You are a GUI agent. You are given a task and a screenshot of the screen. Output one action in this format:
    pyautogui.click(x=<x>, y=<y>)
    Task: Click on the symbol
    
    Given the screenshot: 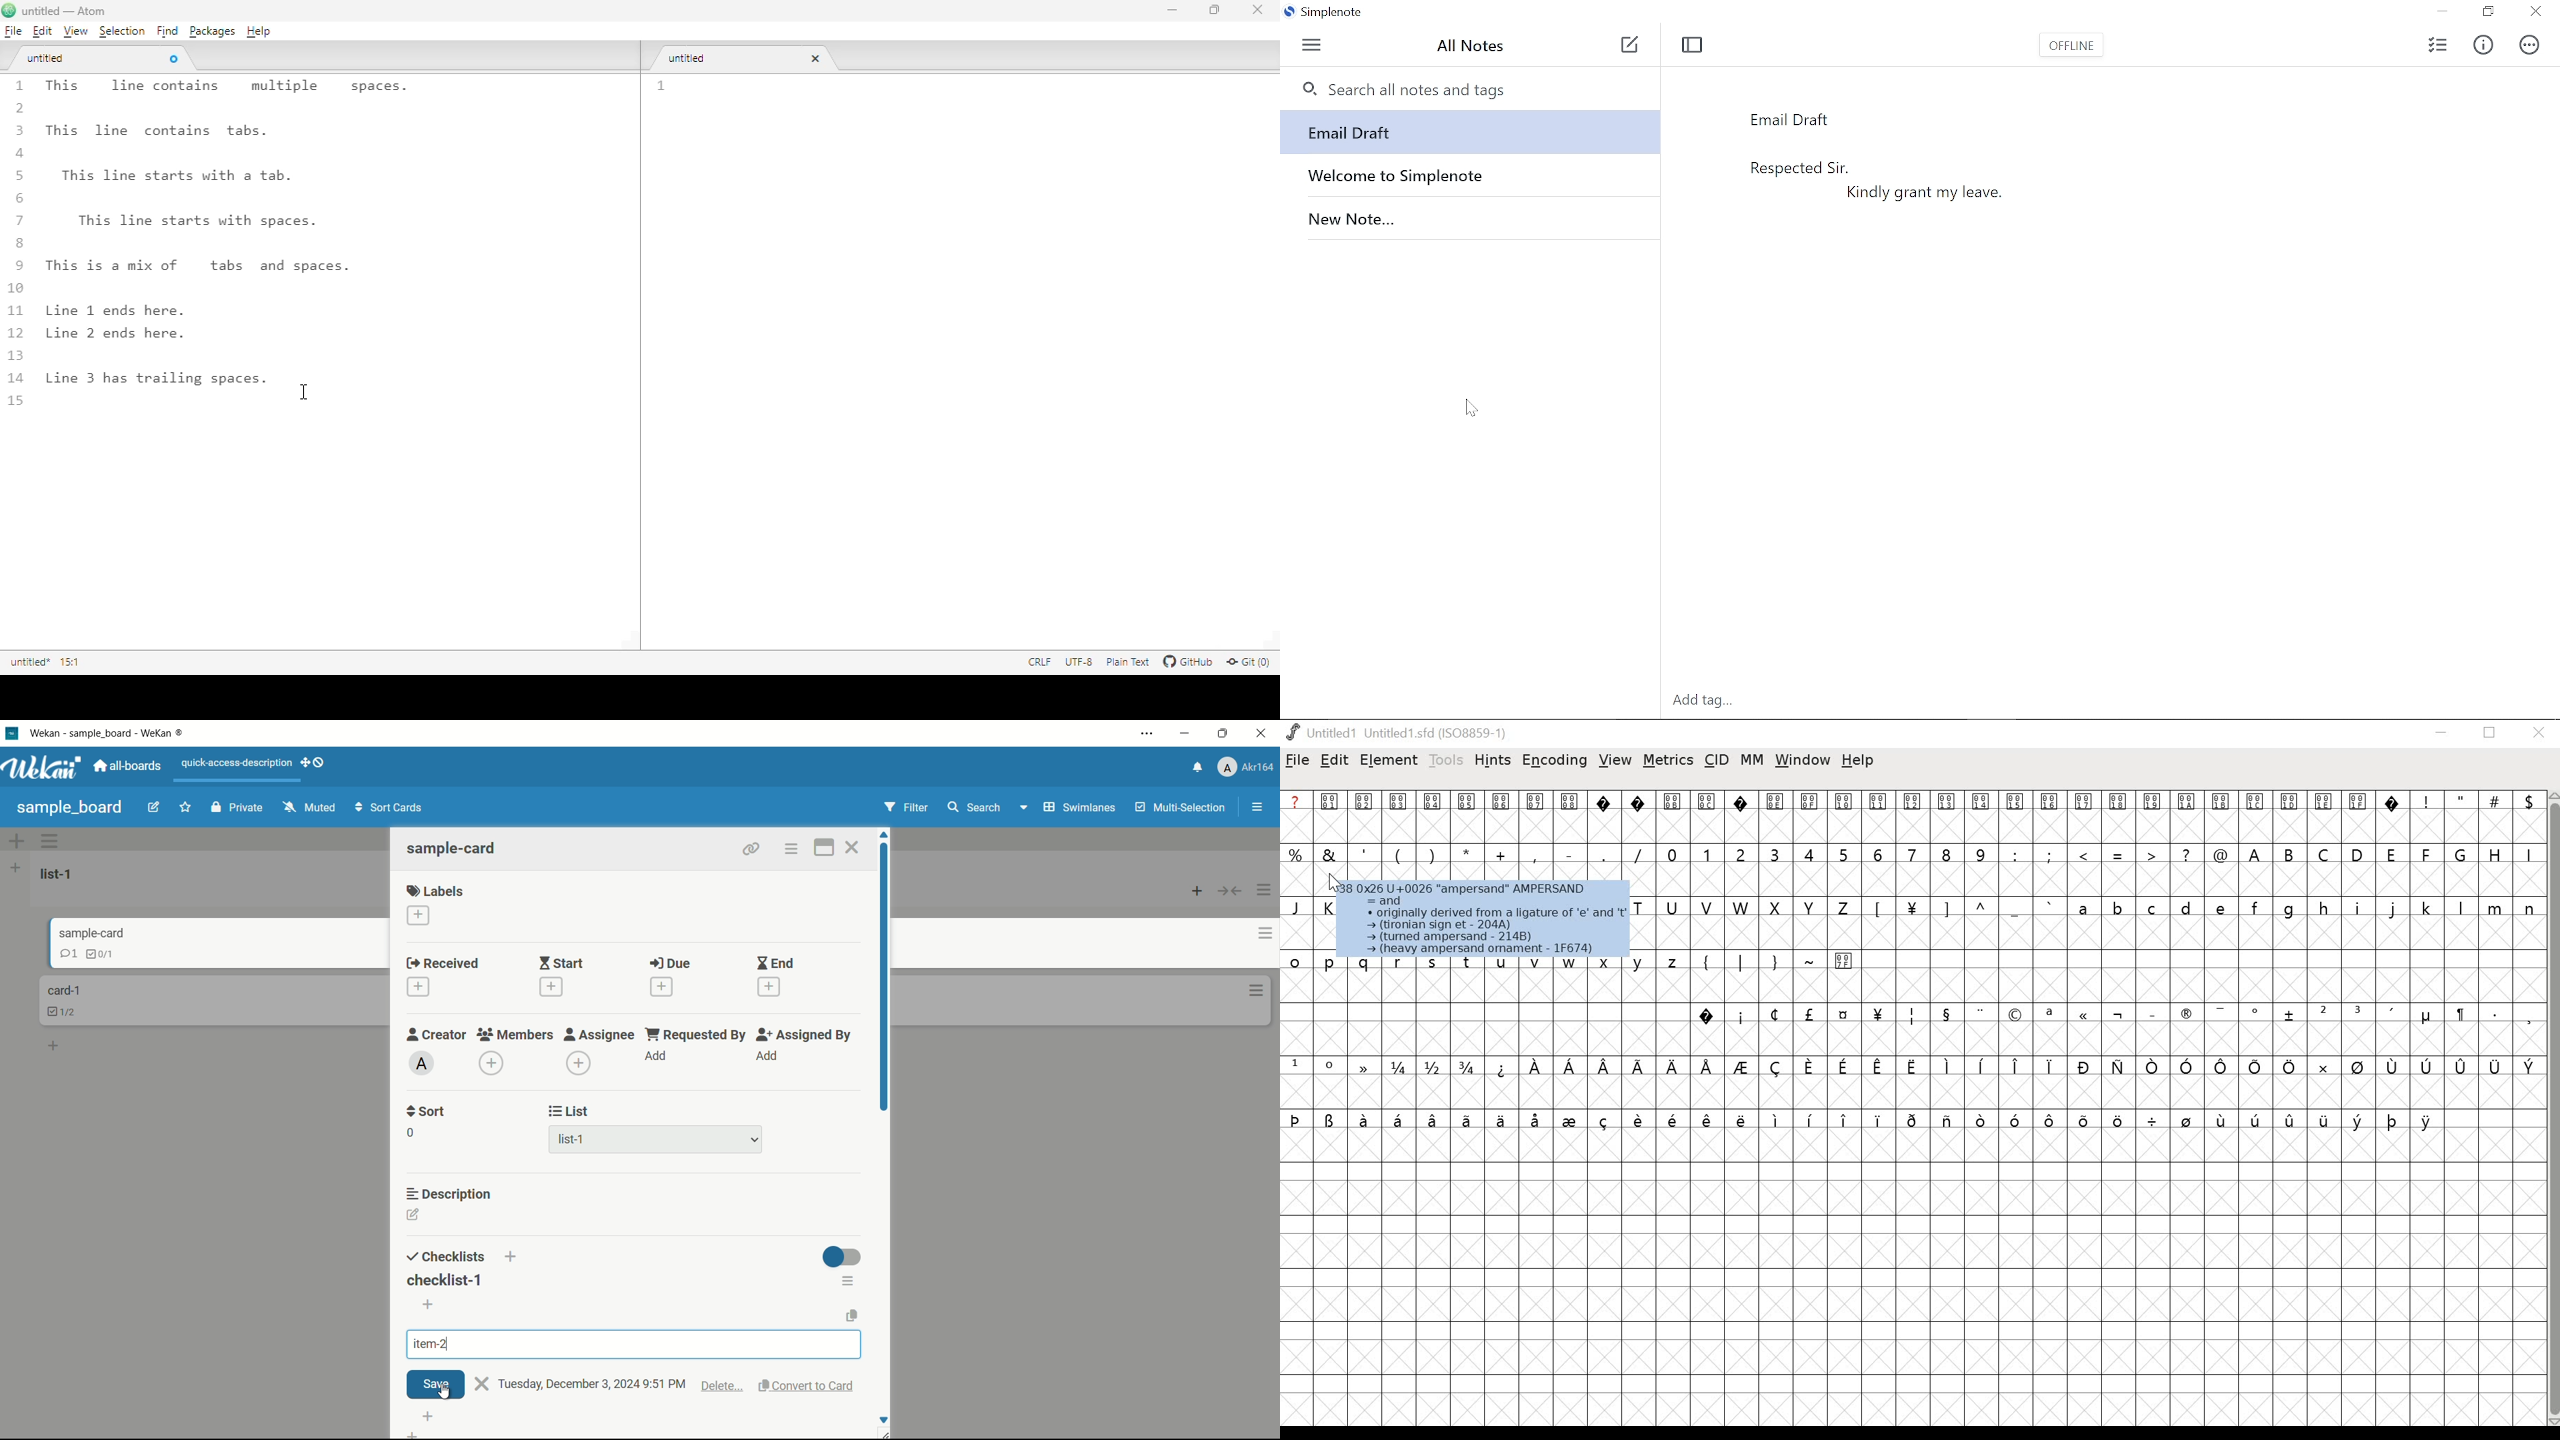 What is the action you would take?
    pyautogui.click(x=1434, y=1119)
    